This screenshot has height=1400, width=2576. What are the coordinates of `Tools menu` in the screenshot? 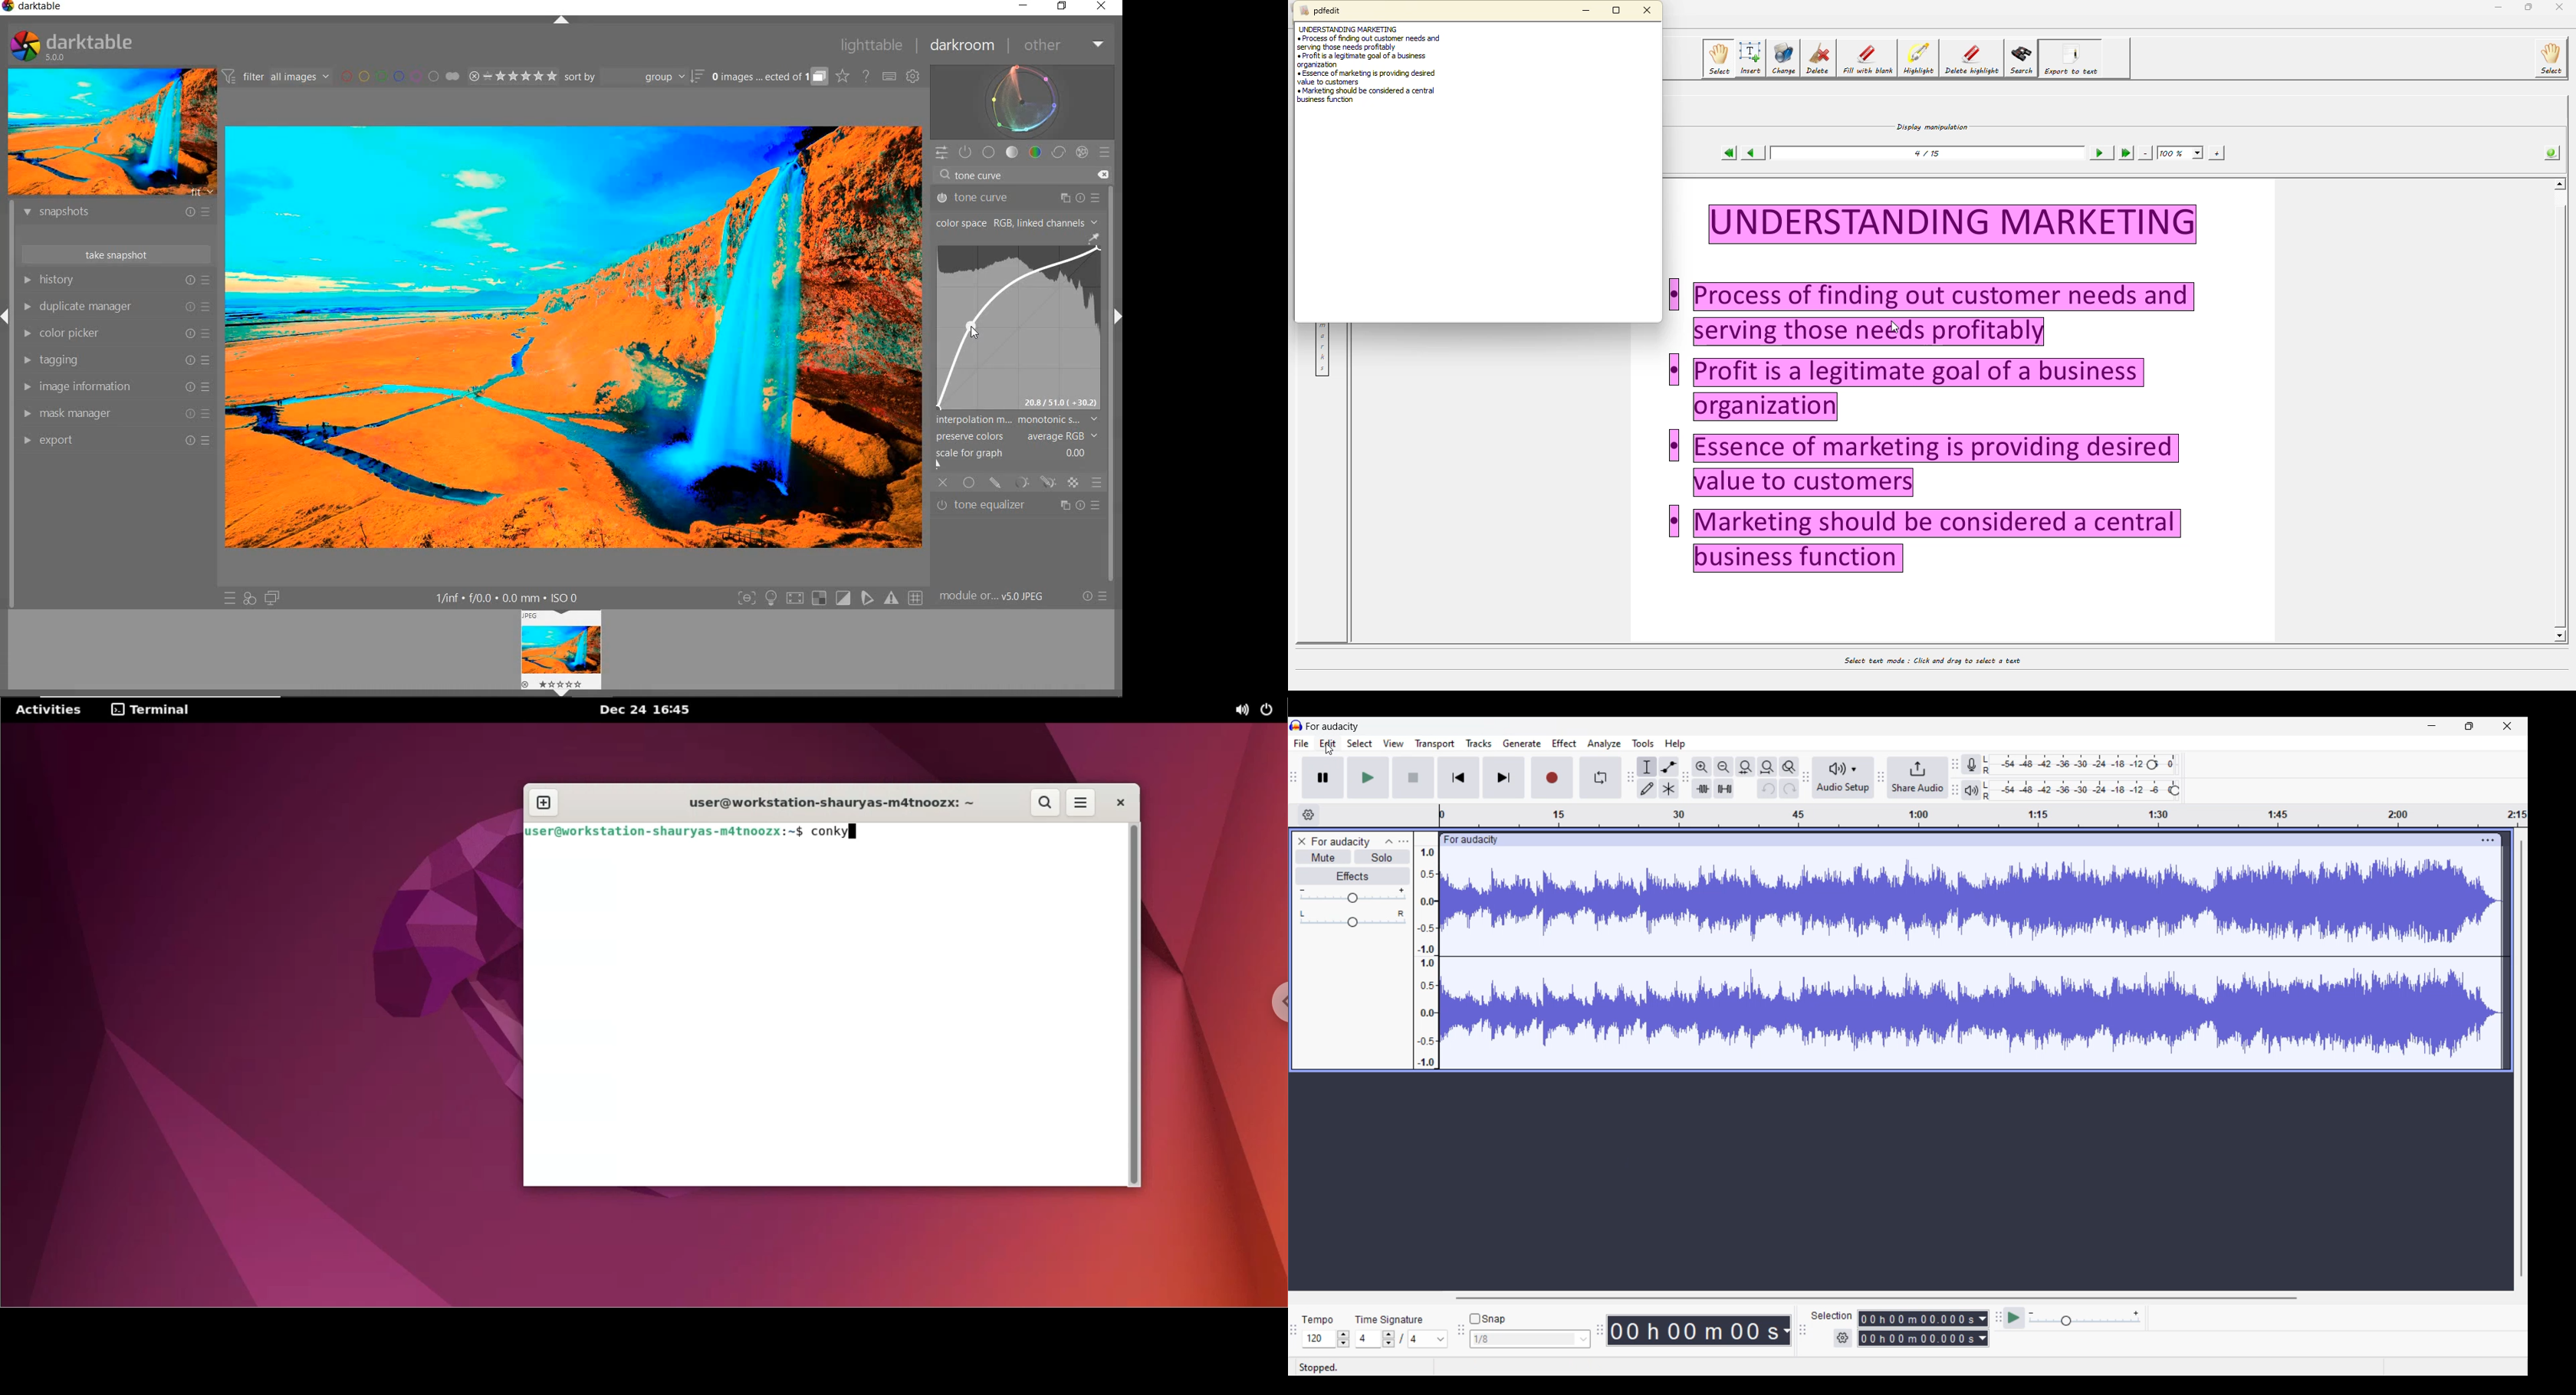 It's located at (1643, 743).